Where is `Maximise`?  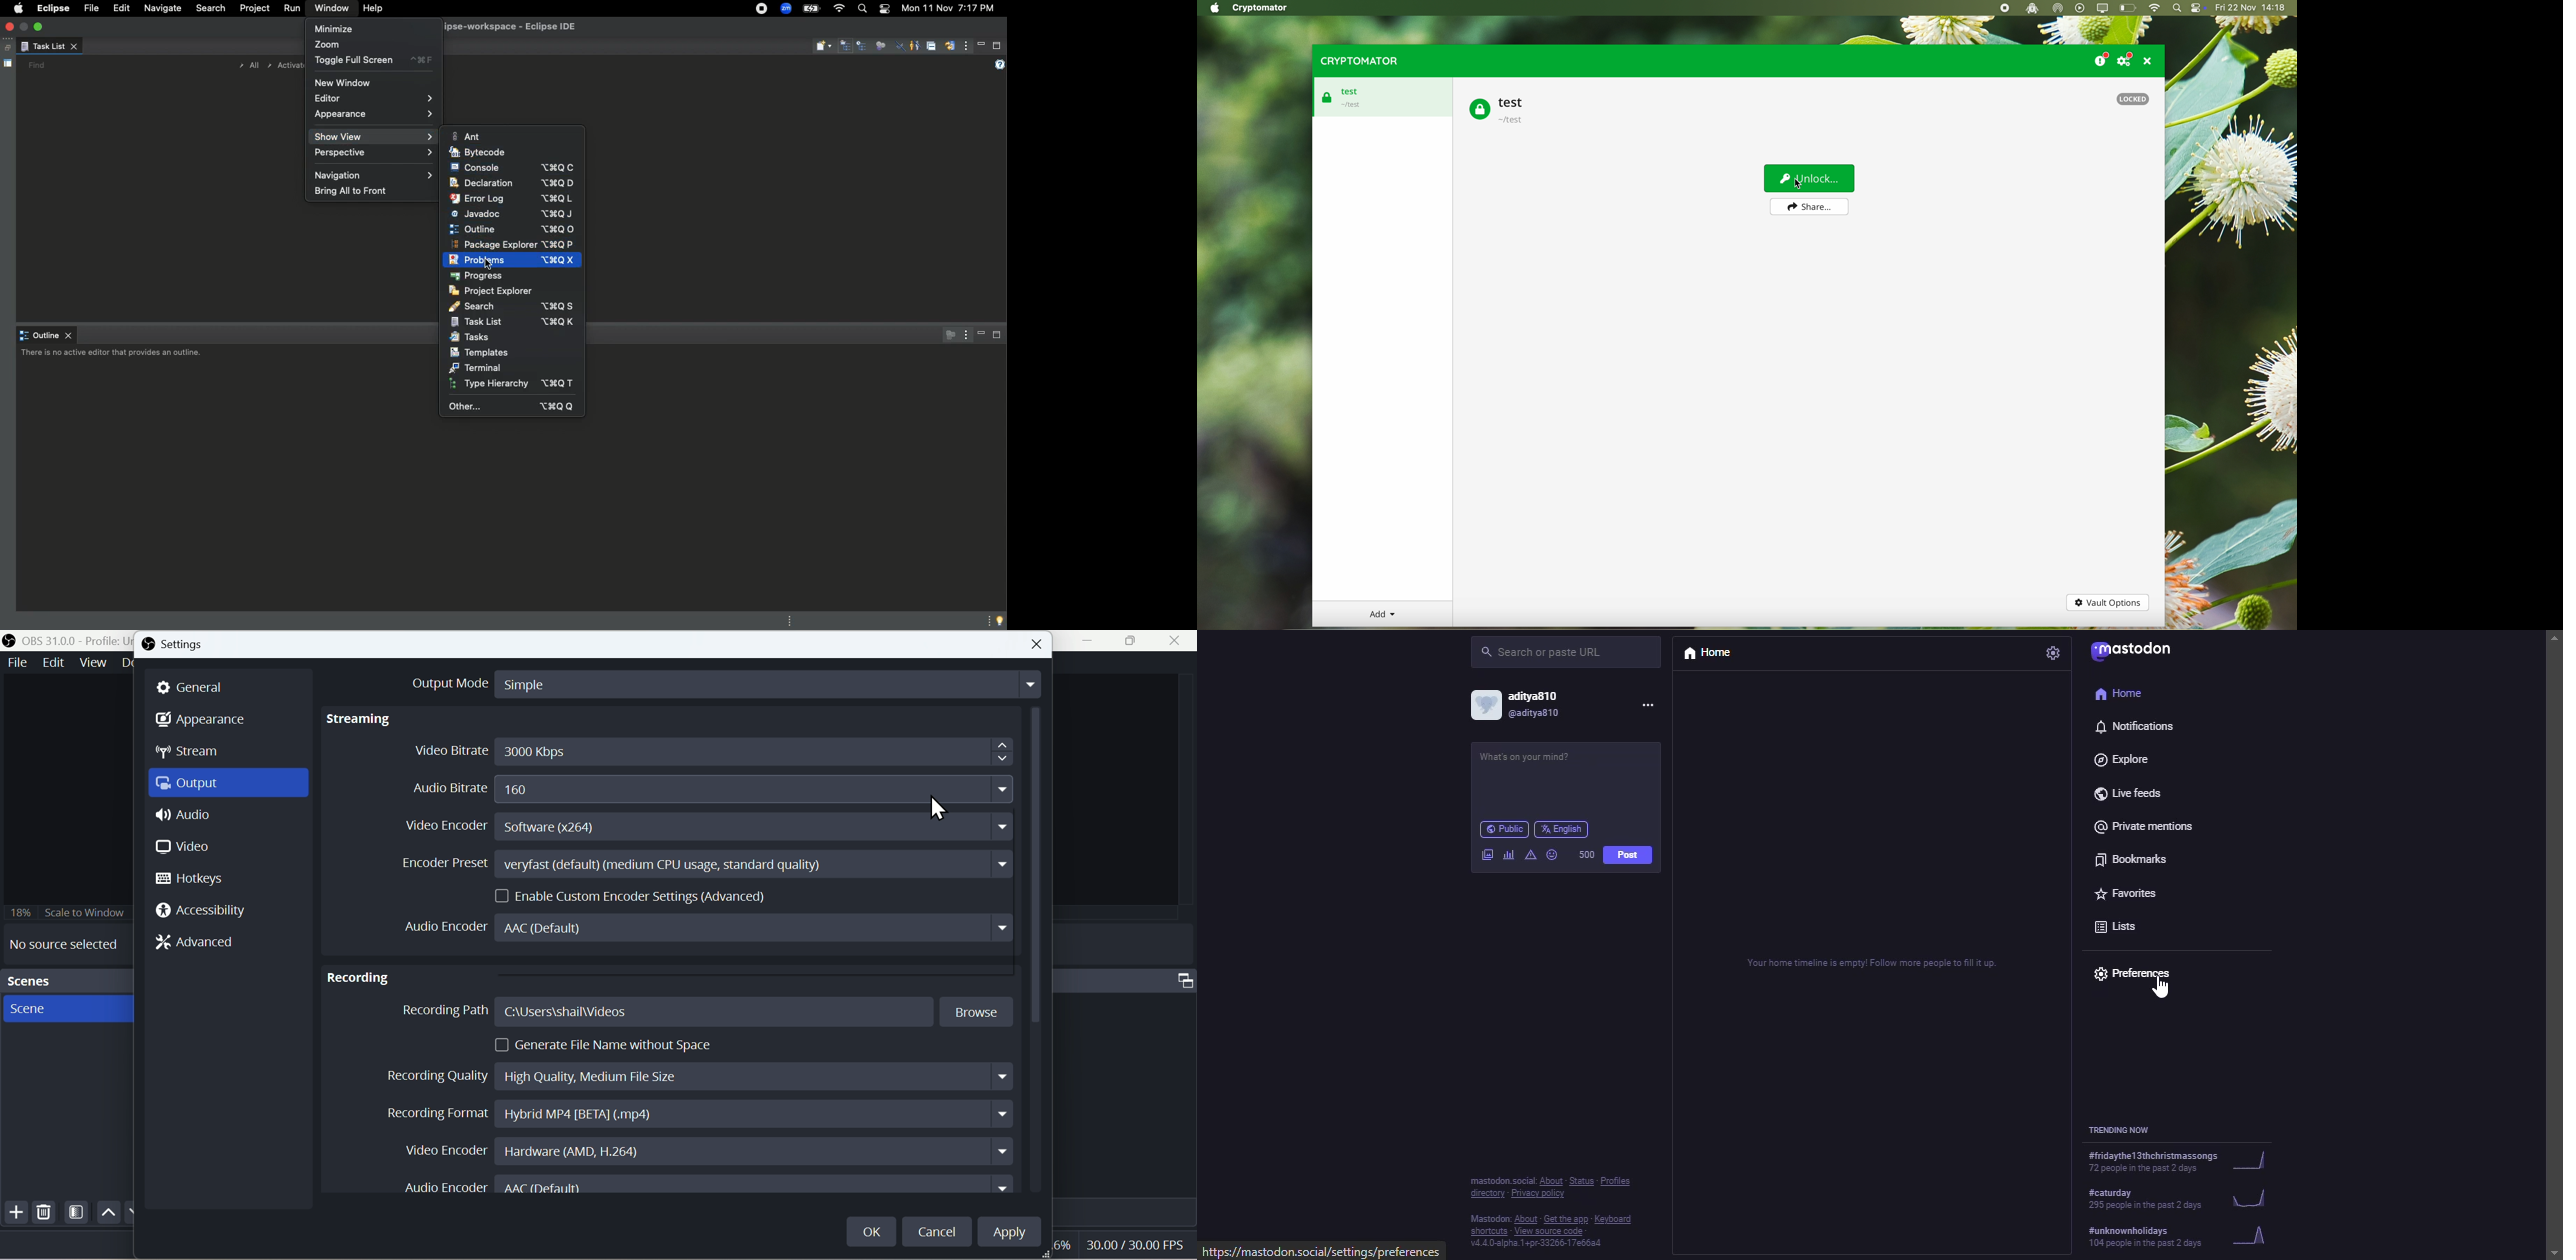
Maximise is located at coordinates (1137, 641).